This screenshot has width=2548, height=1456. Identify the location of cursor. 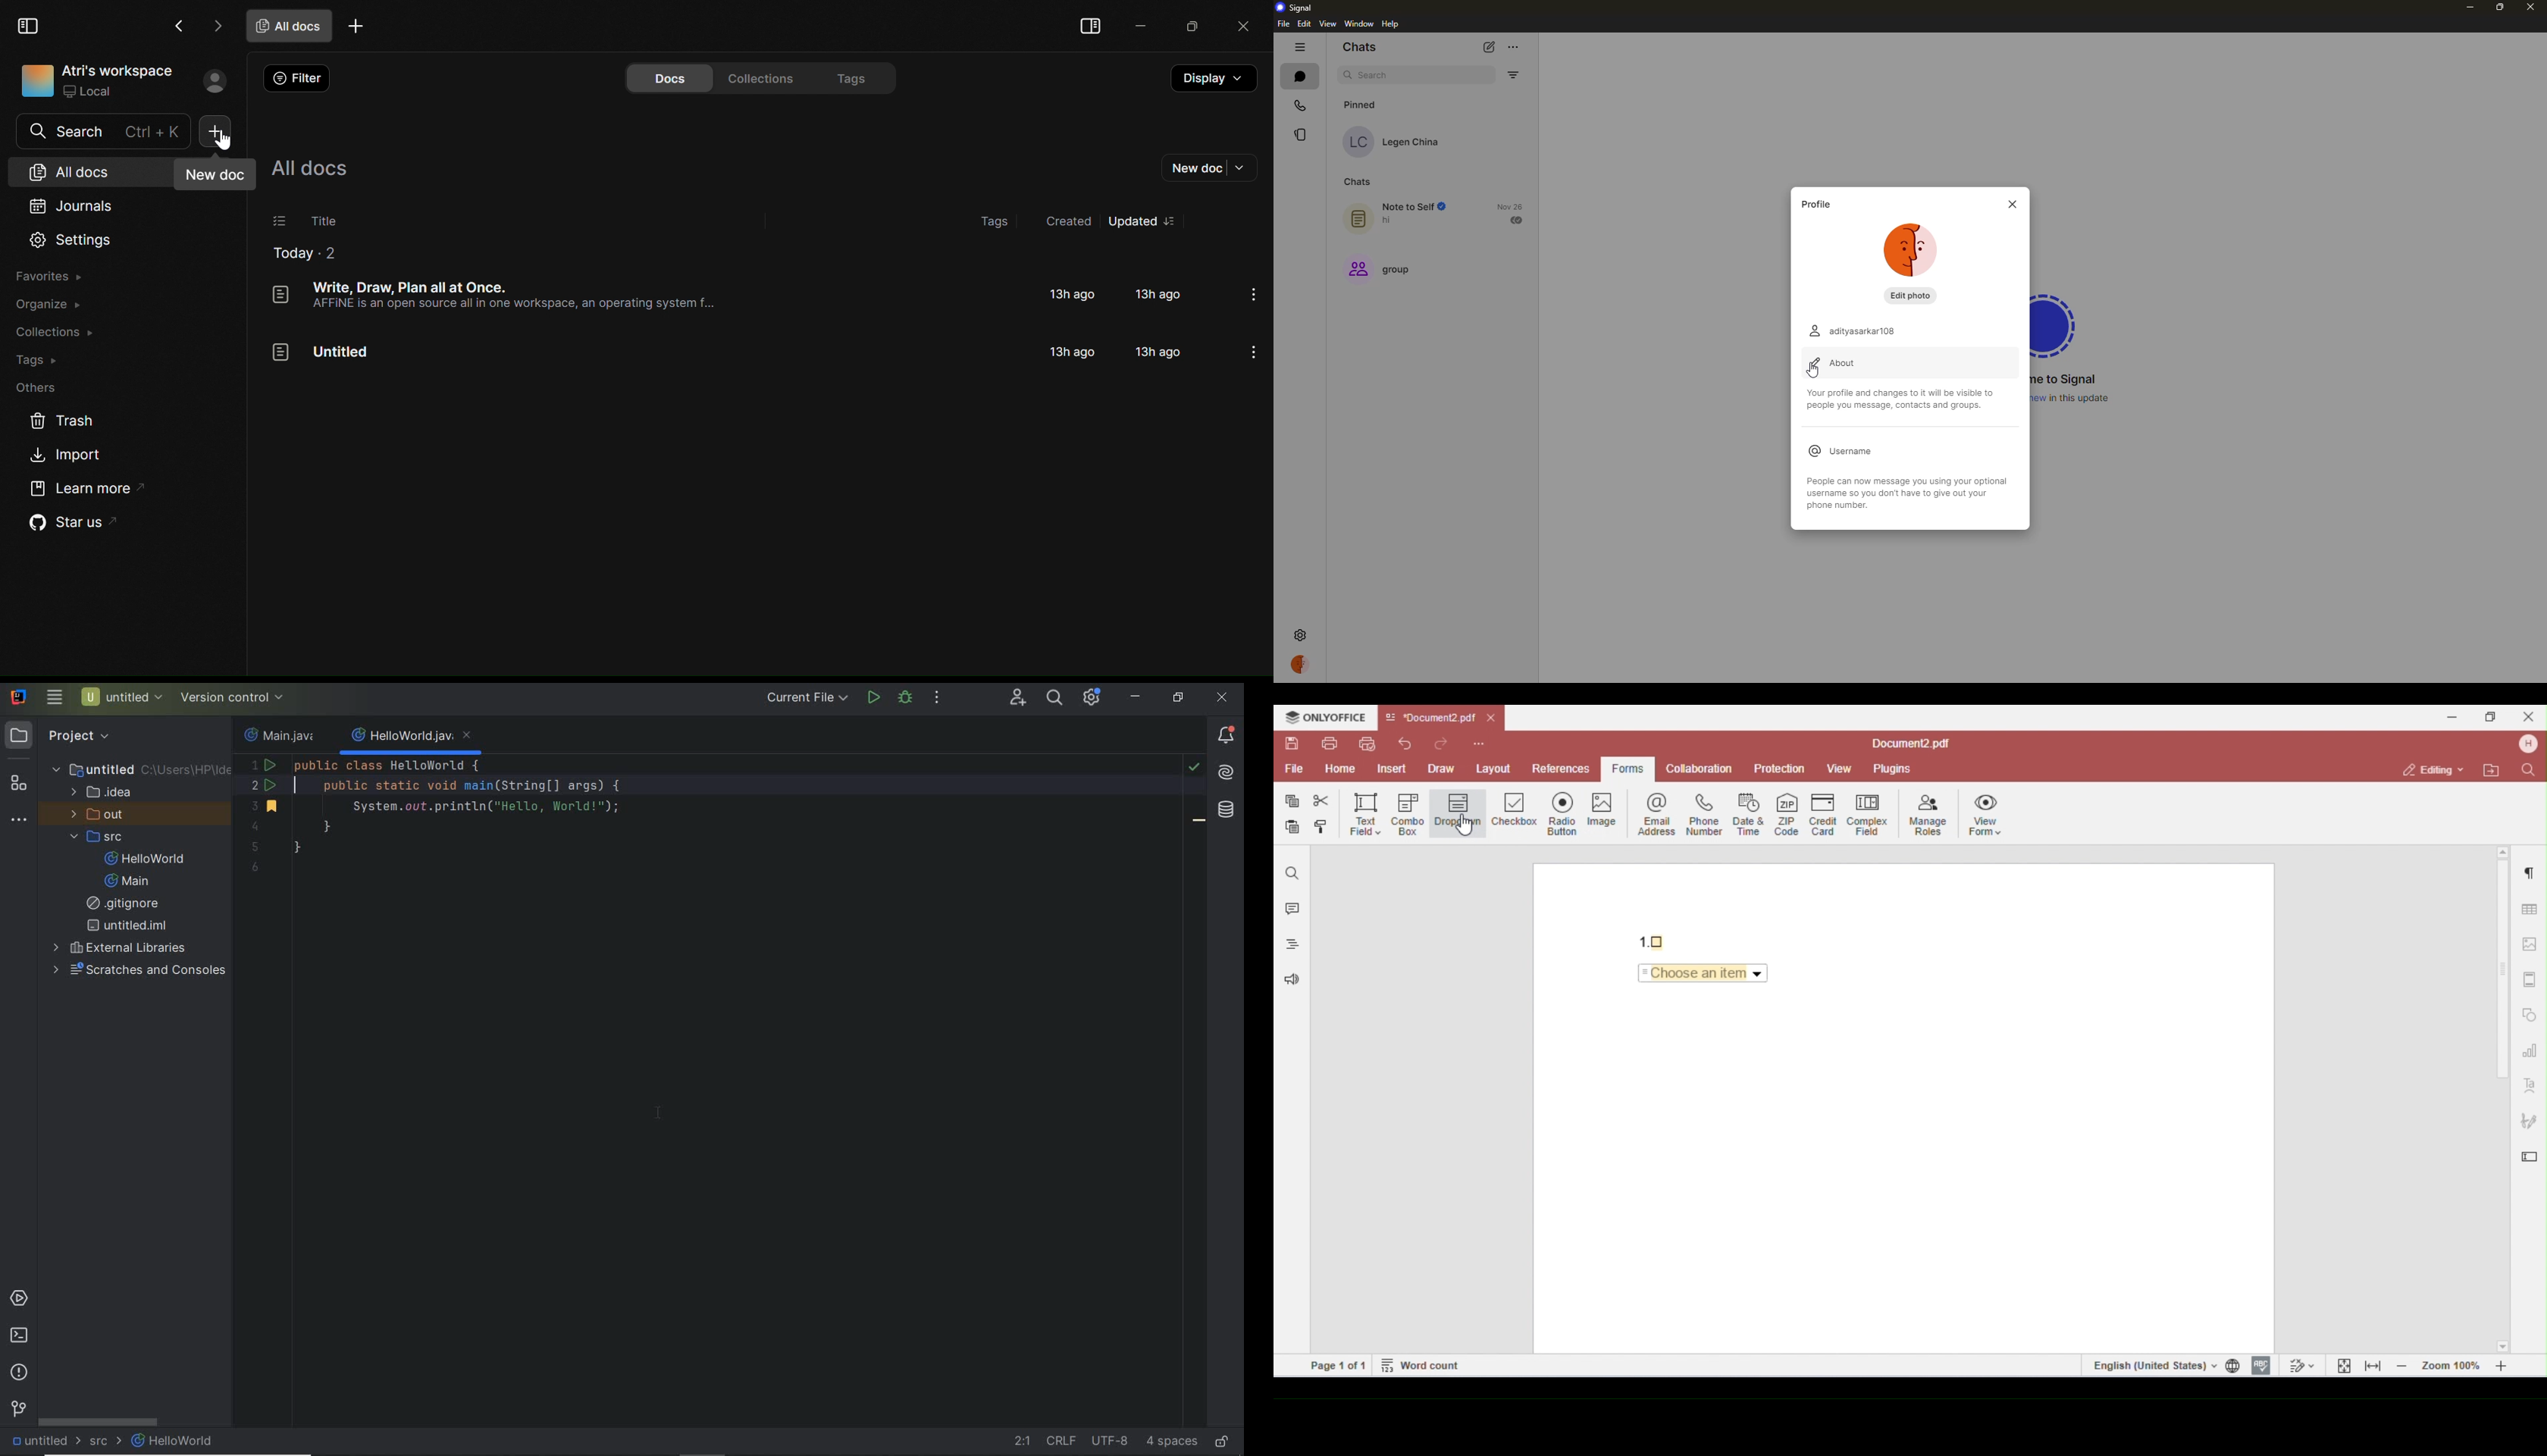
(1814, 371).